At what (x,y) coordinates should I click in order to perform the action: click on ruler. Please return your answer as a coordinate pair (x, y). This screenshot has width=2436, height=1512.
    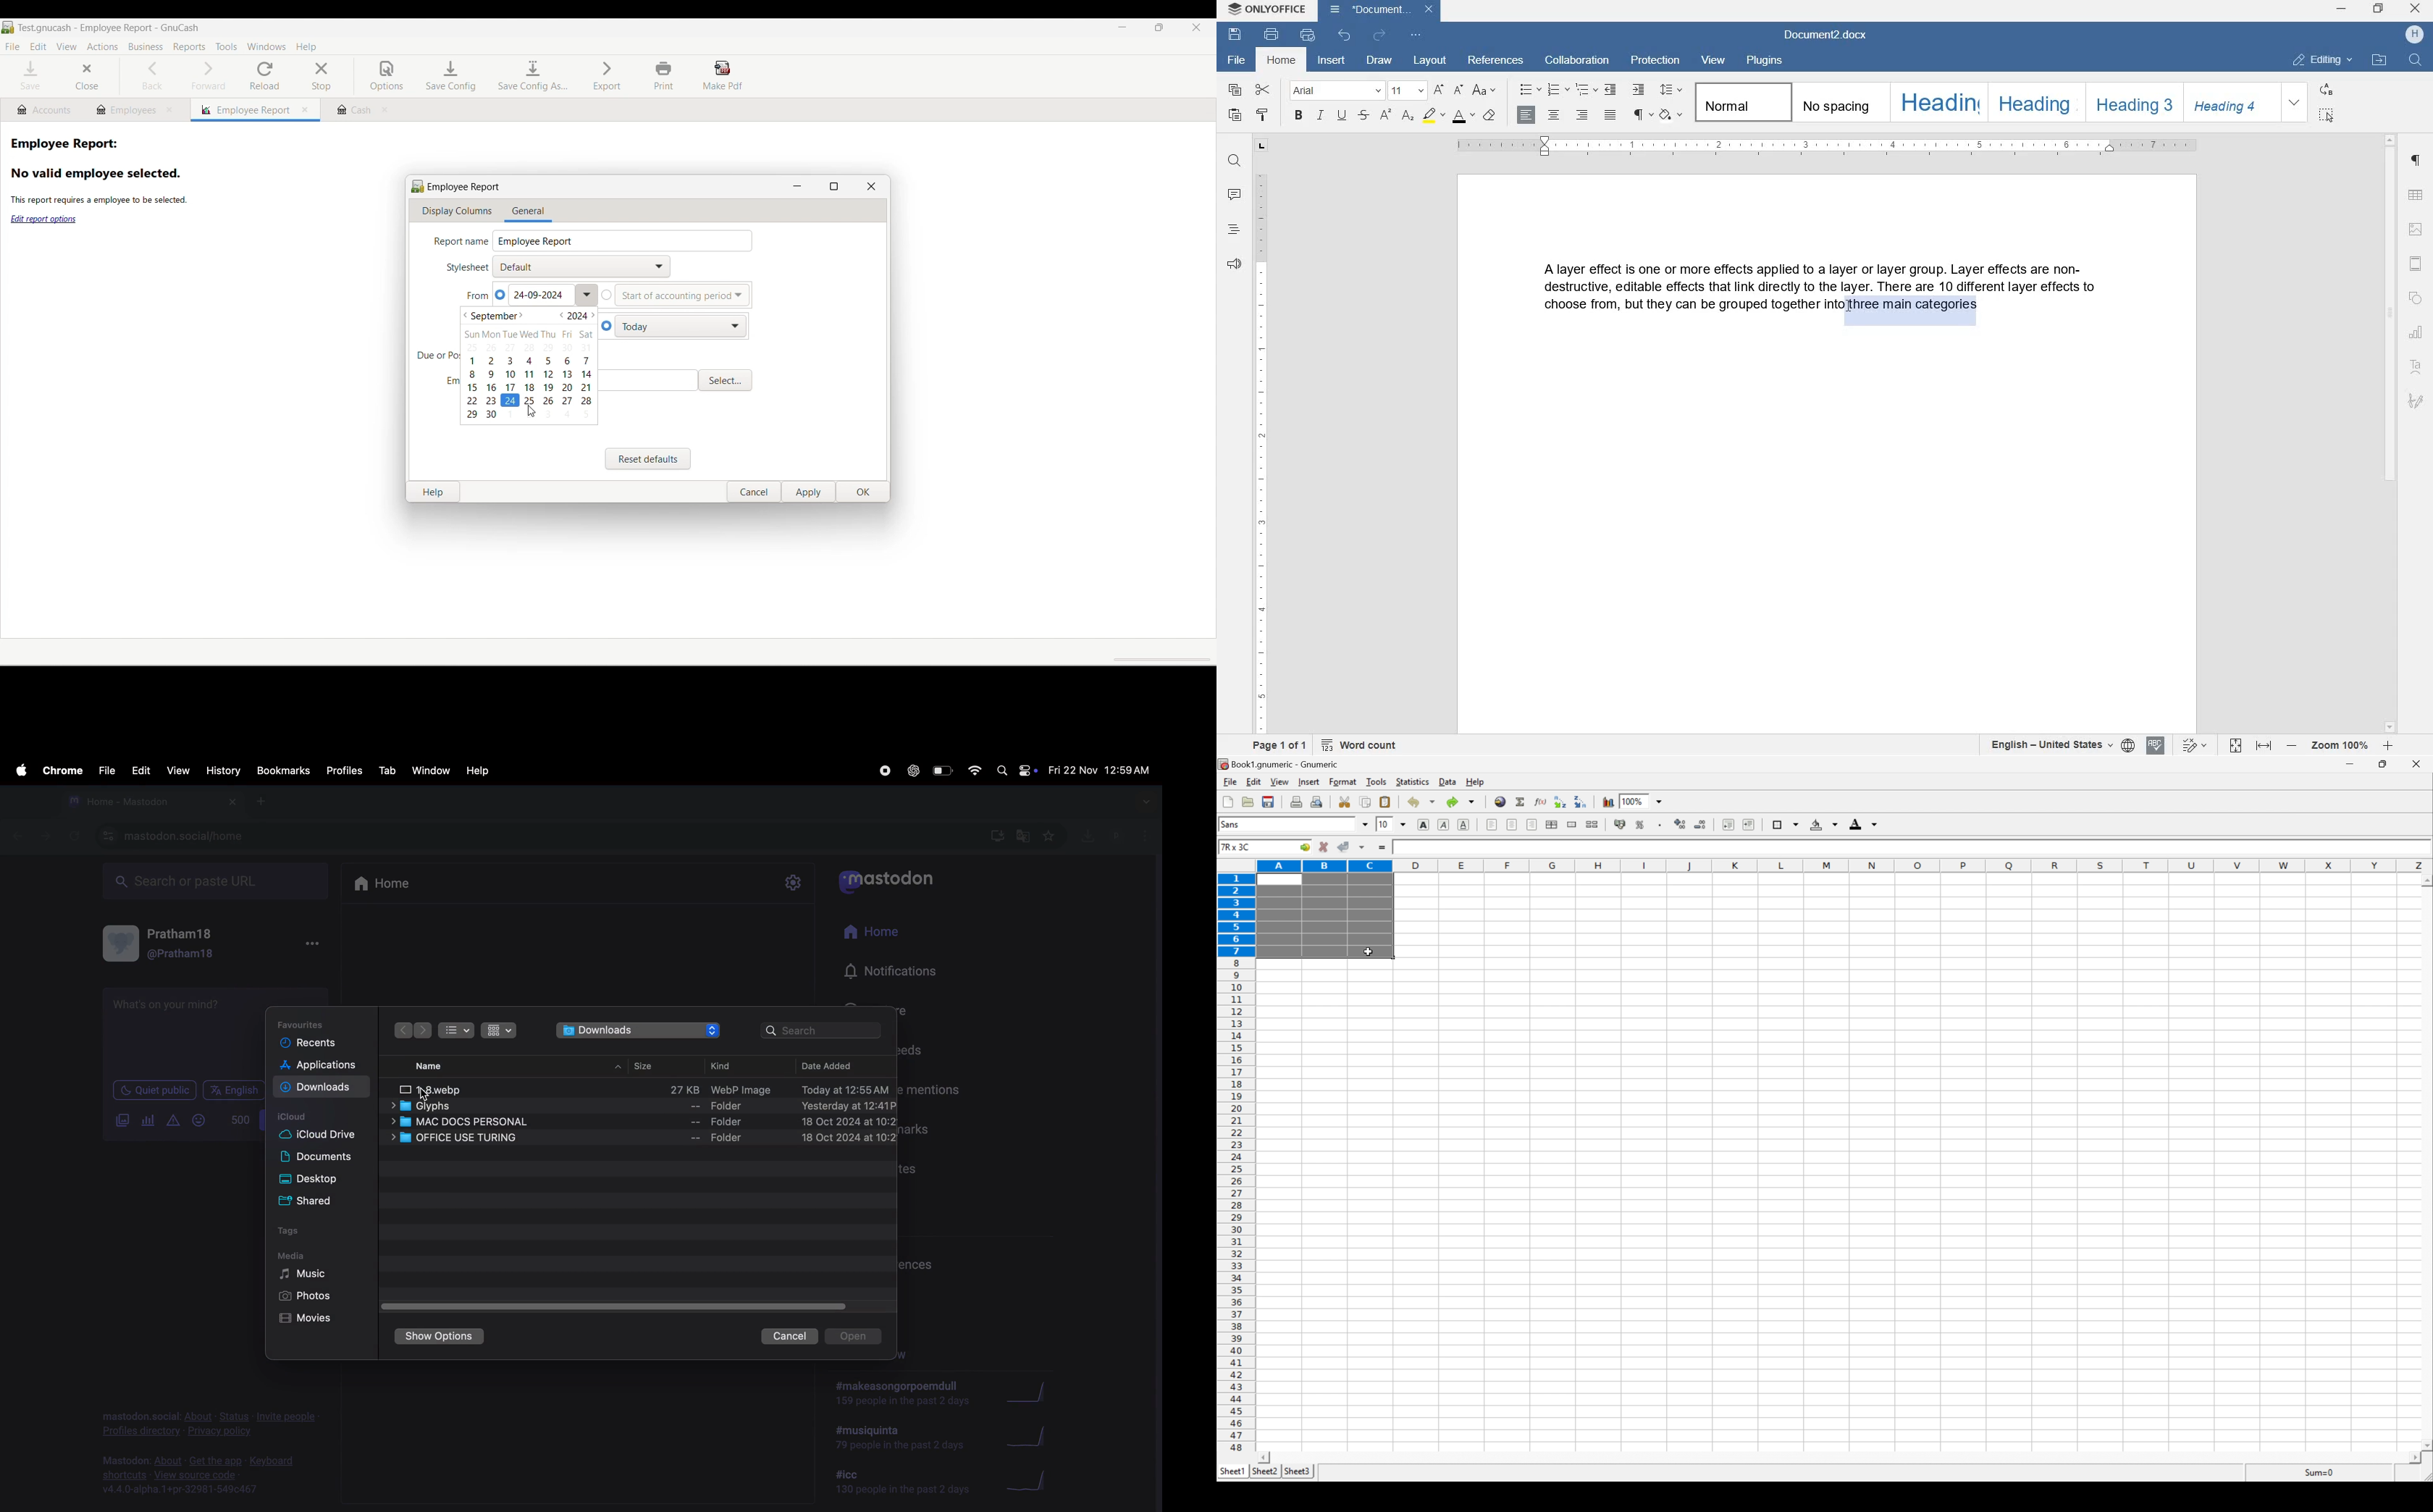
    Looking at the image, I should click on (1832, 148).